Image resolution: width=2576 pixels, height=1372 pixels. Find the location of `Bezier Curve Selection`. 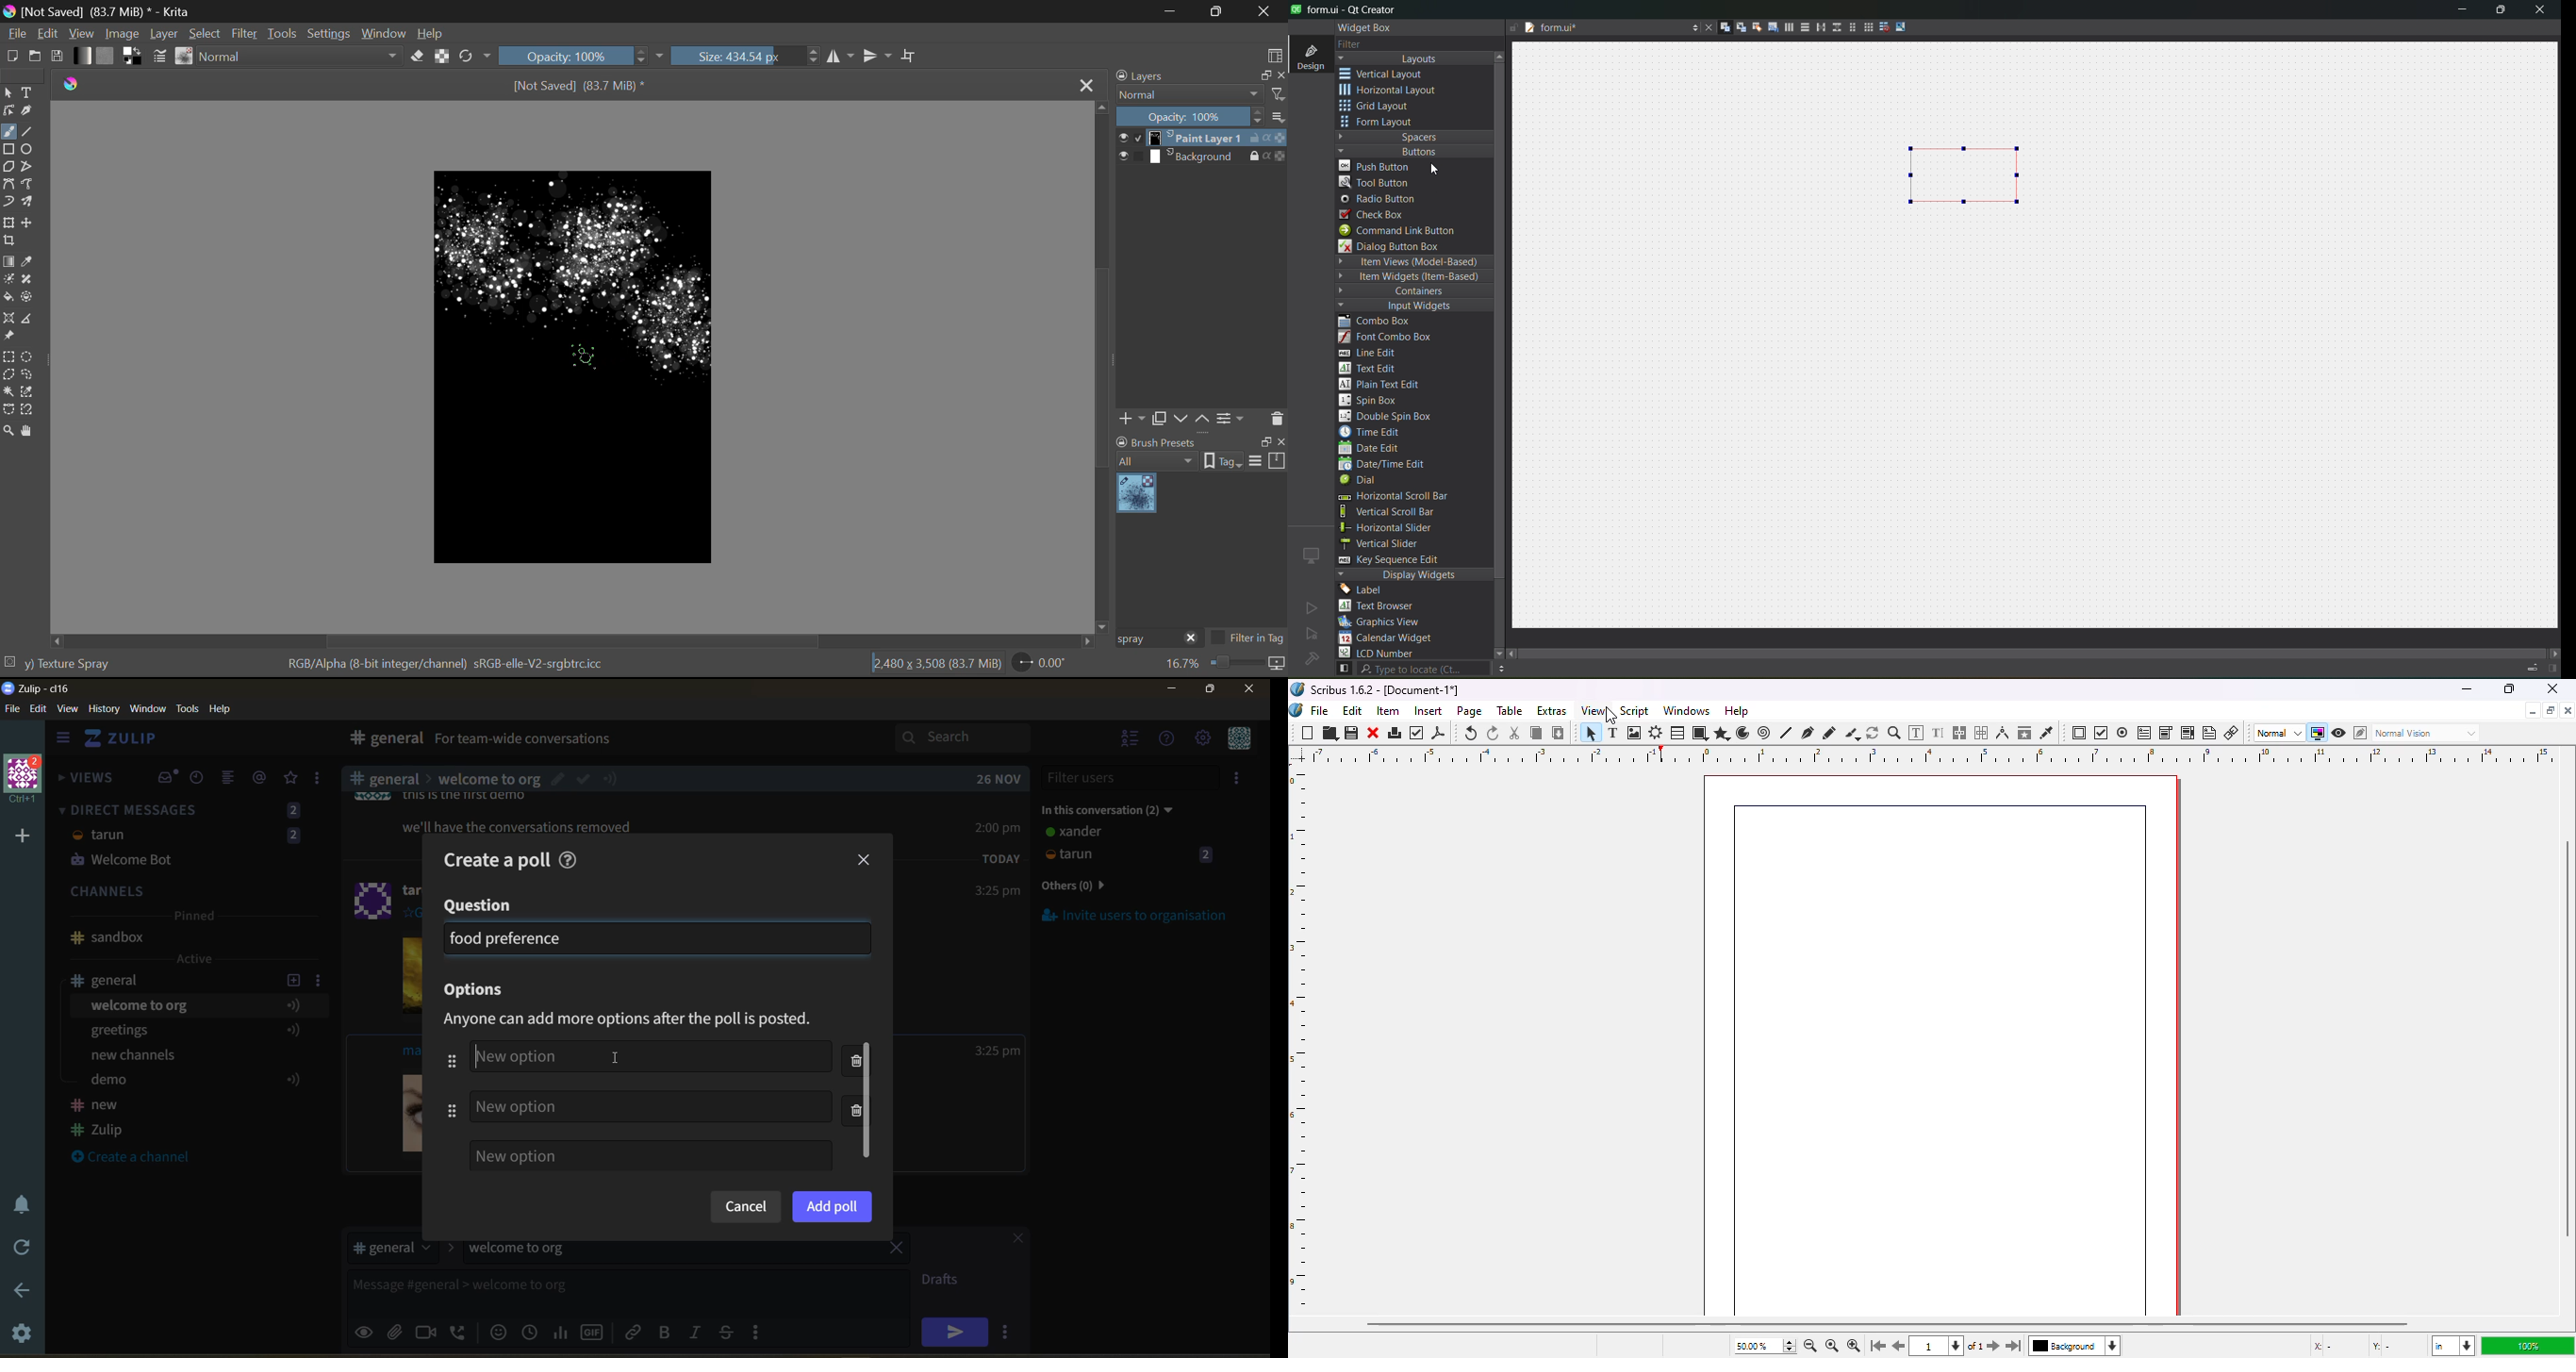

Bezier Curve Selection is located at coordinates (9, 411).